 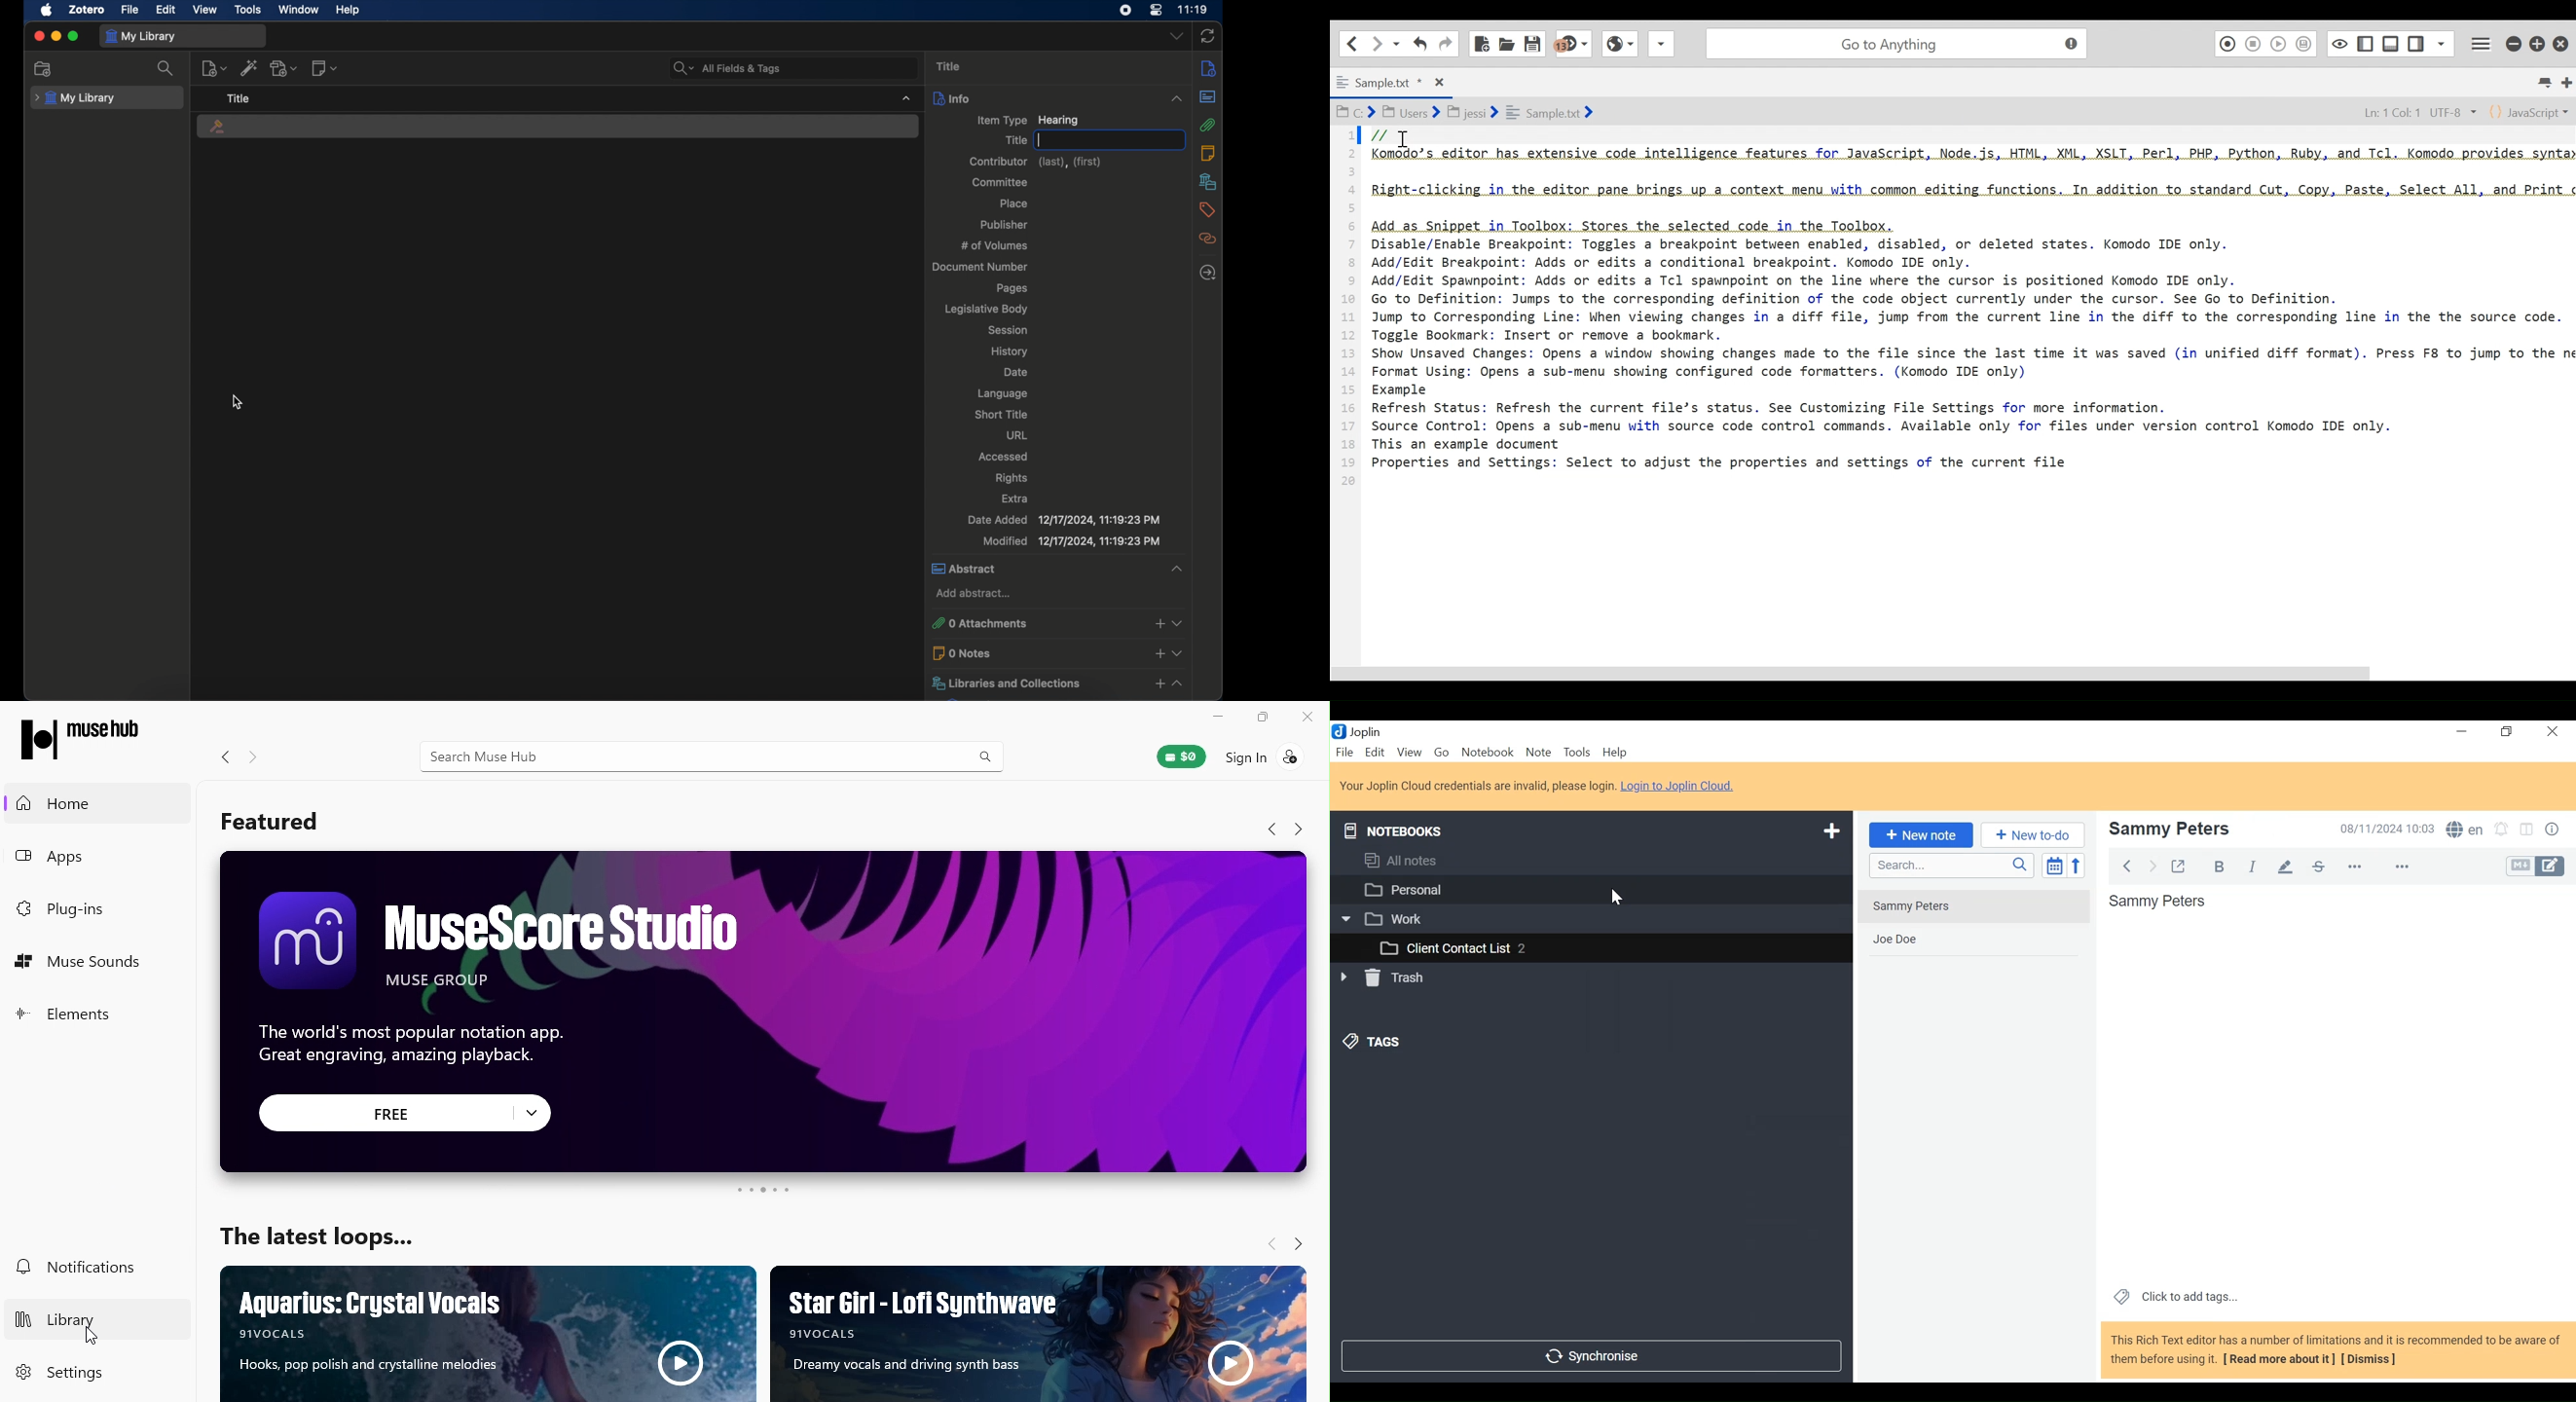 What do you see at coordinates (1832, 833) in the screenshot?
I see `Add new notebook` at bounding box center [1832, 833].